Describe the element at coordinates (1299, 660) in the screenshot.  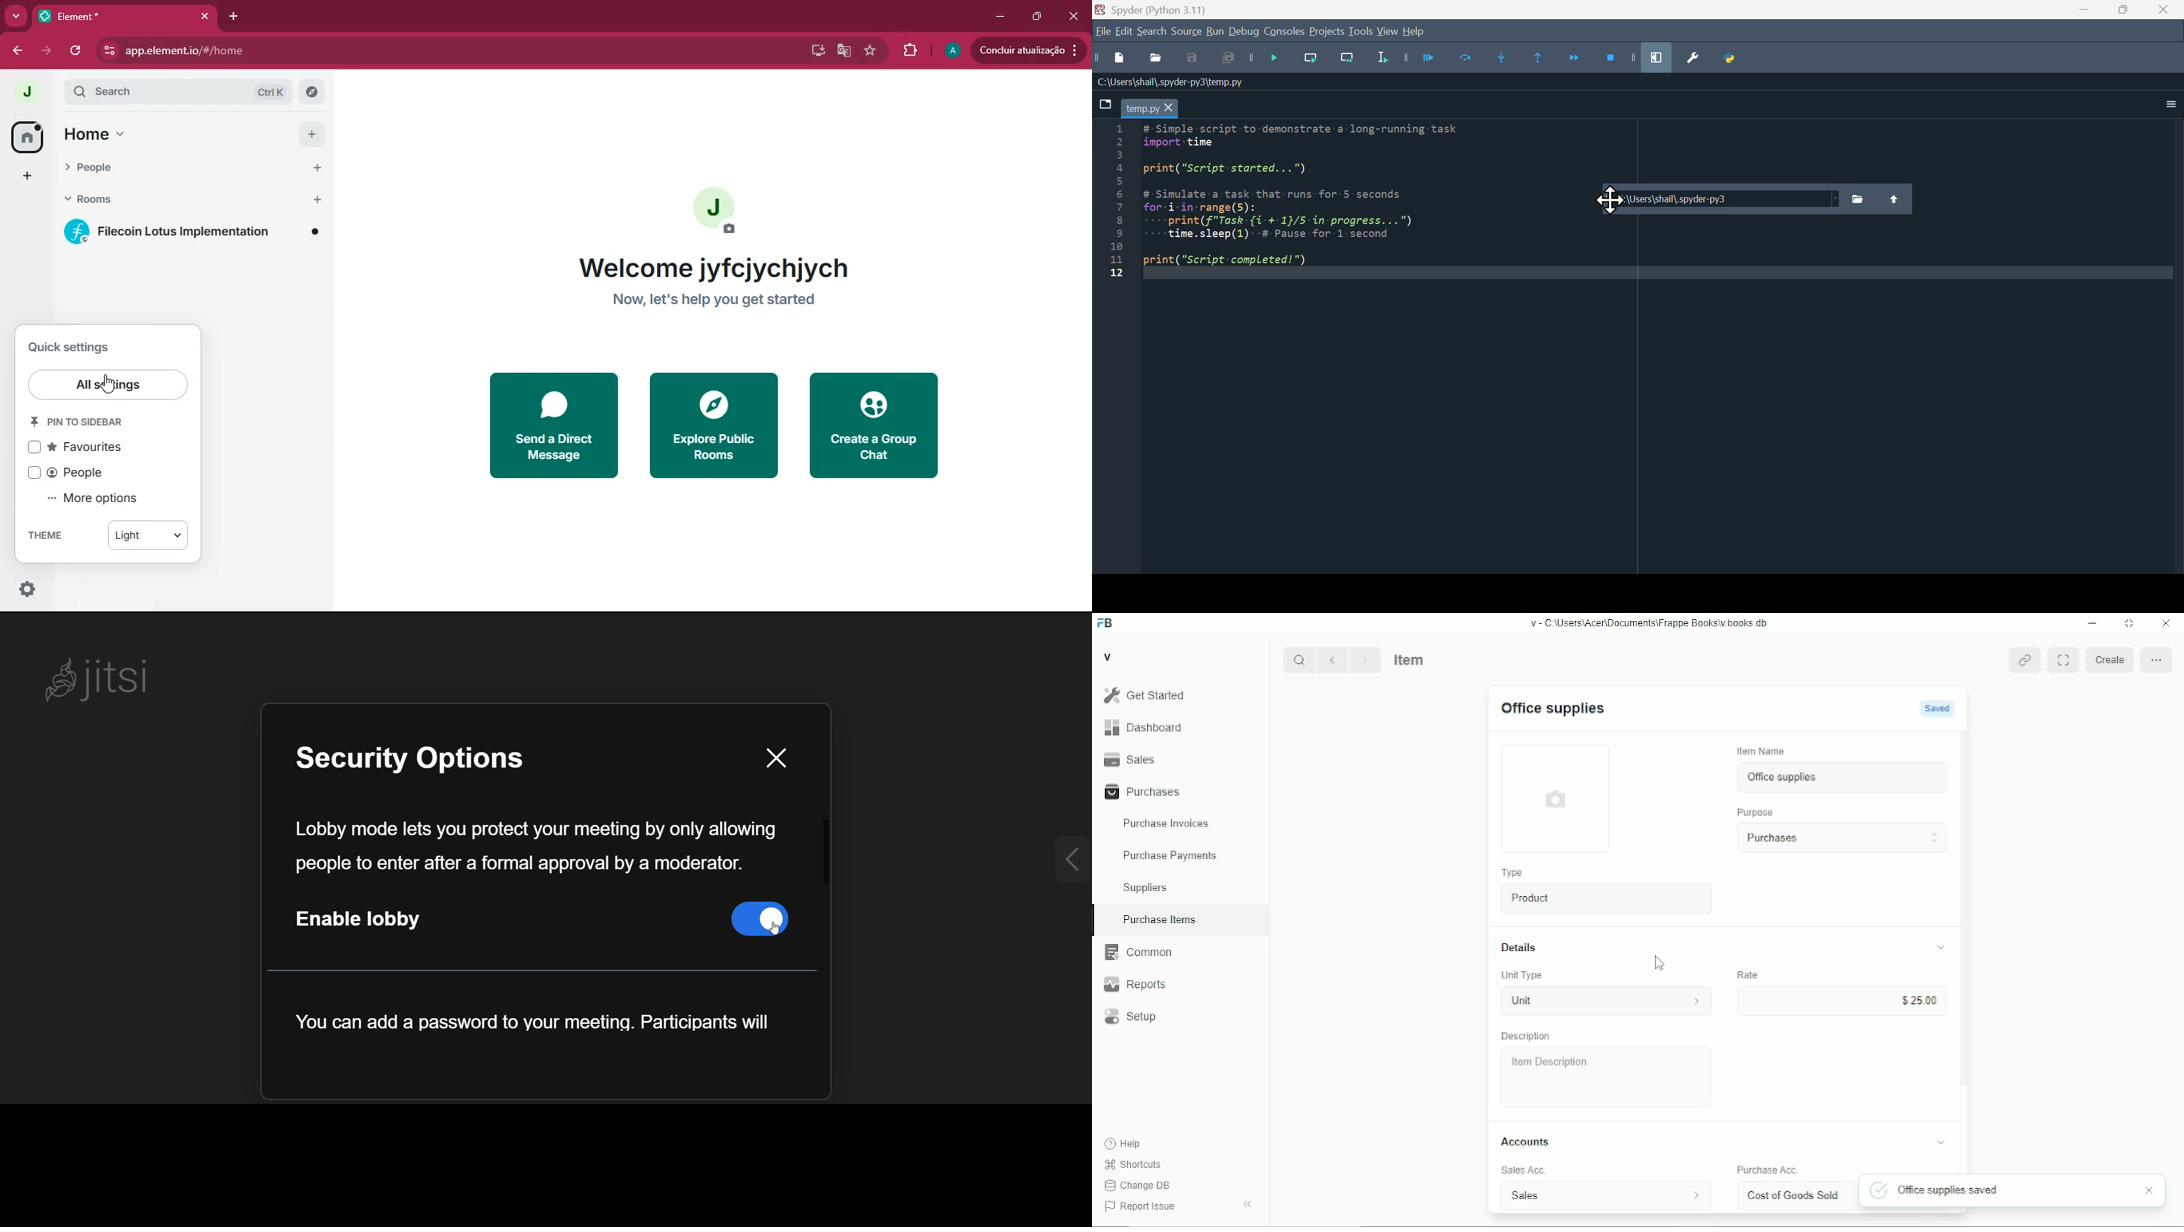
I see `Search` at that location.